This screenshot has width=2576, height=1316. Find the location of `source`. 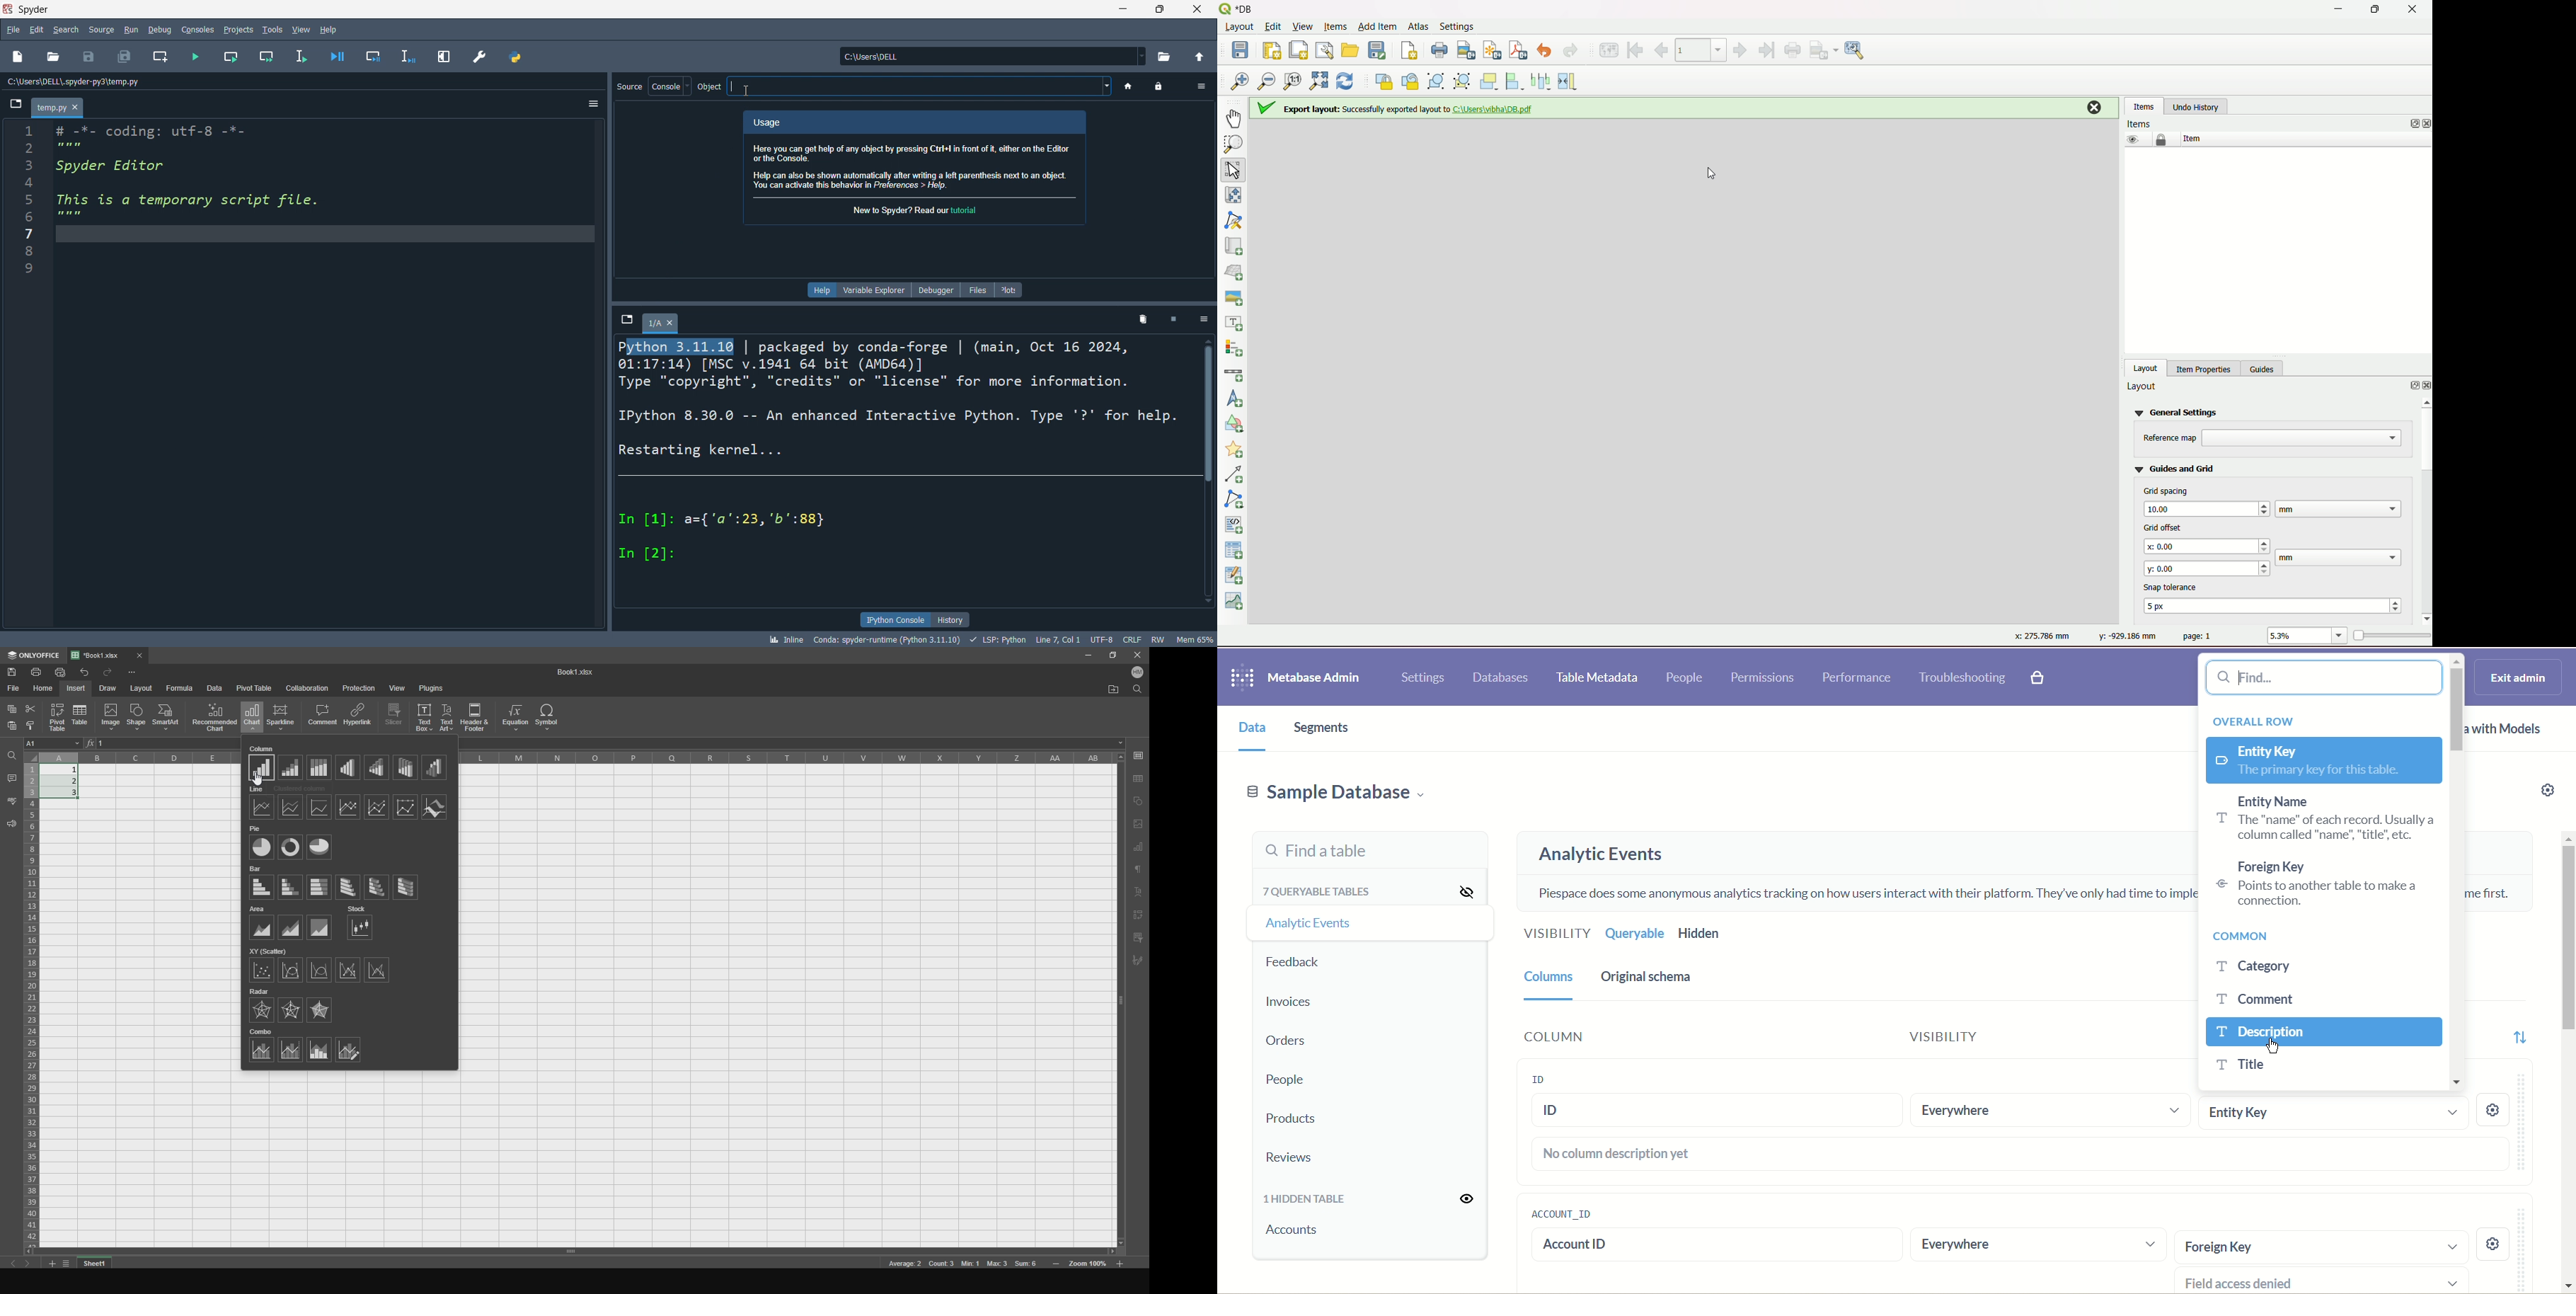

source is located at coordinates (100, 29).